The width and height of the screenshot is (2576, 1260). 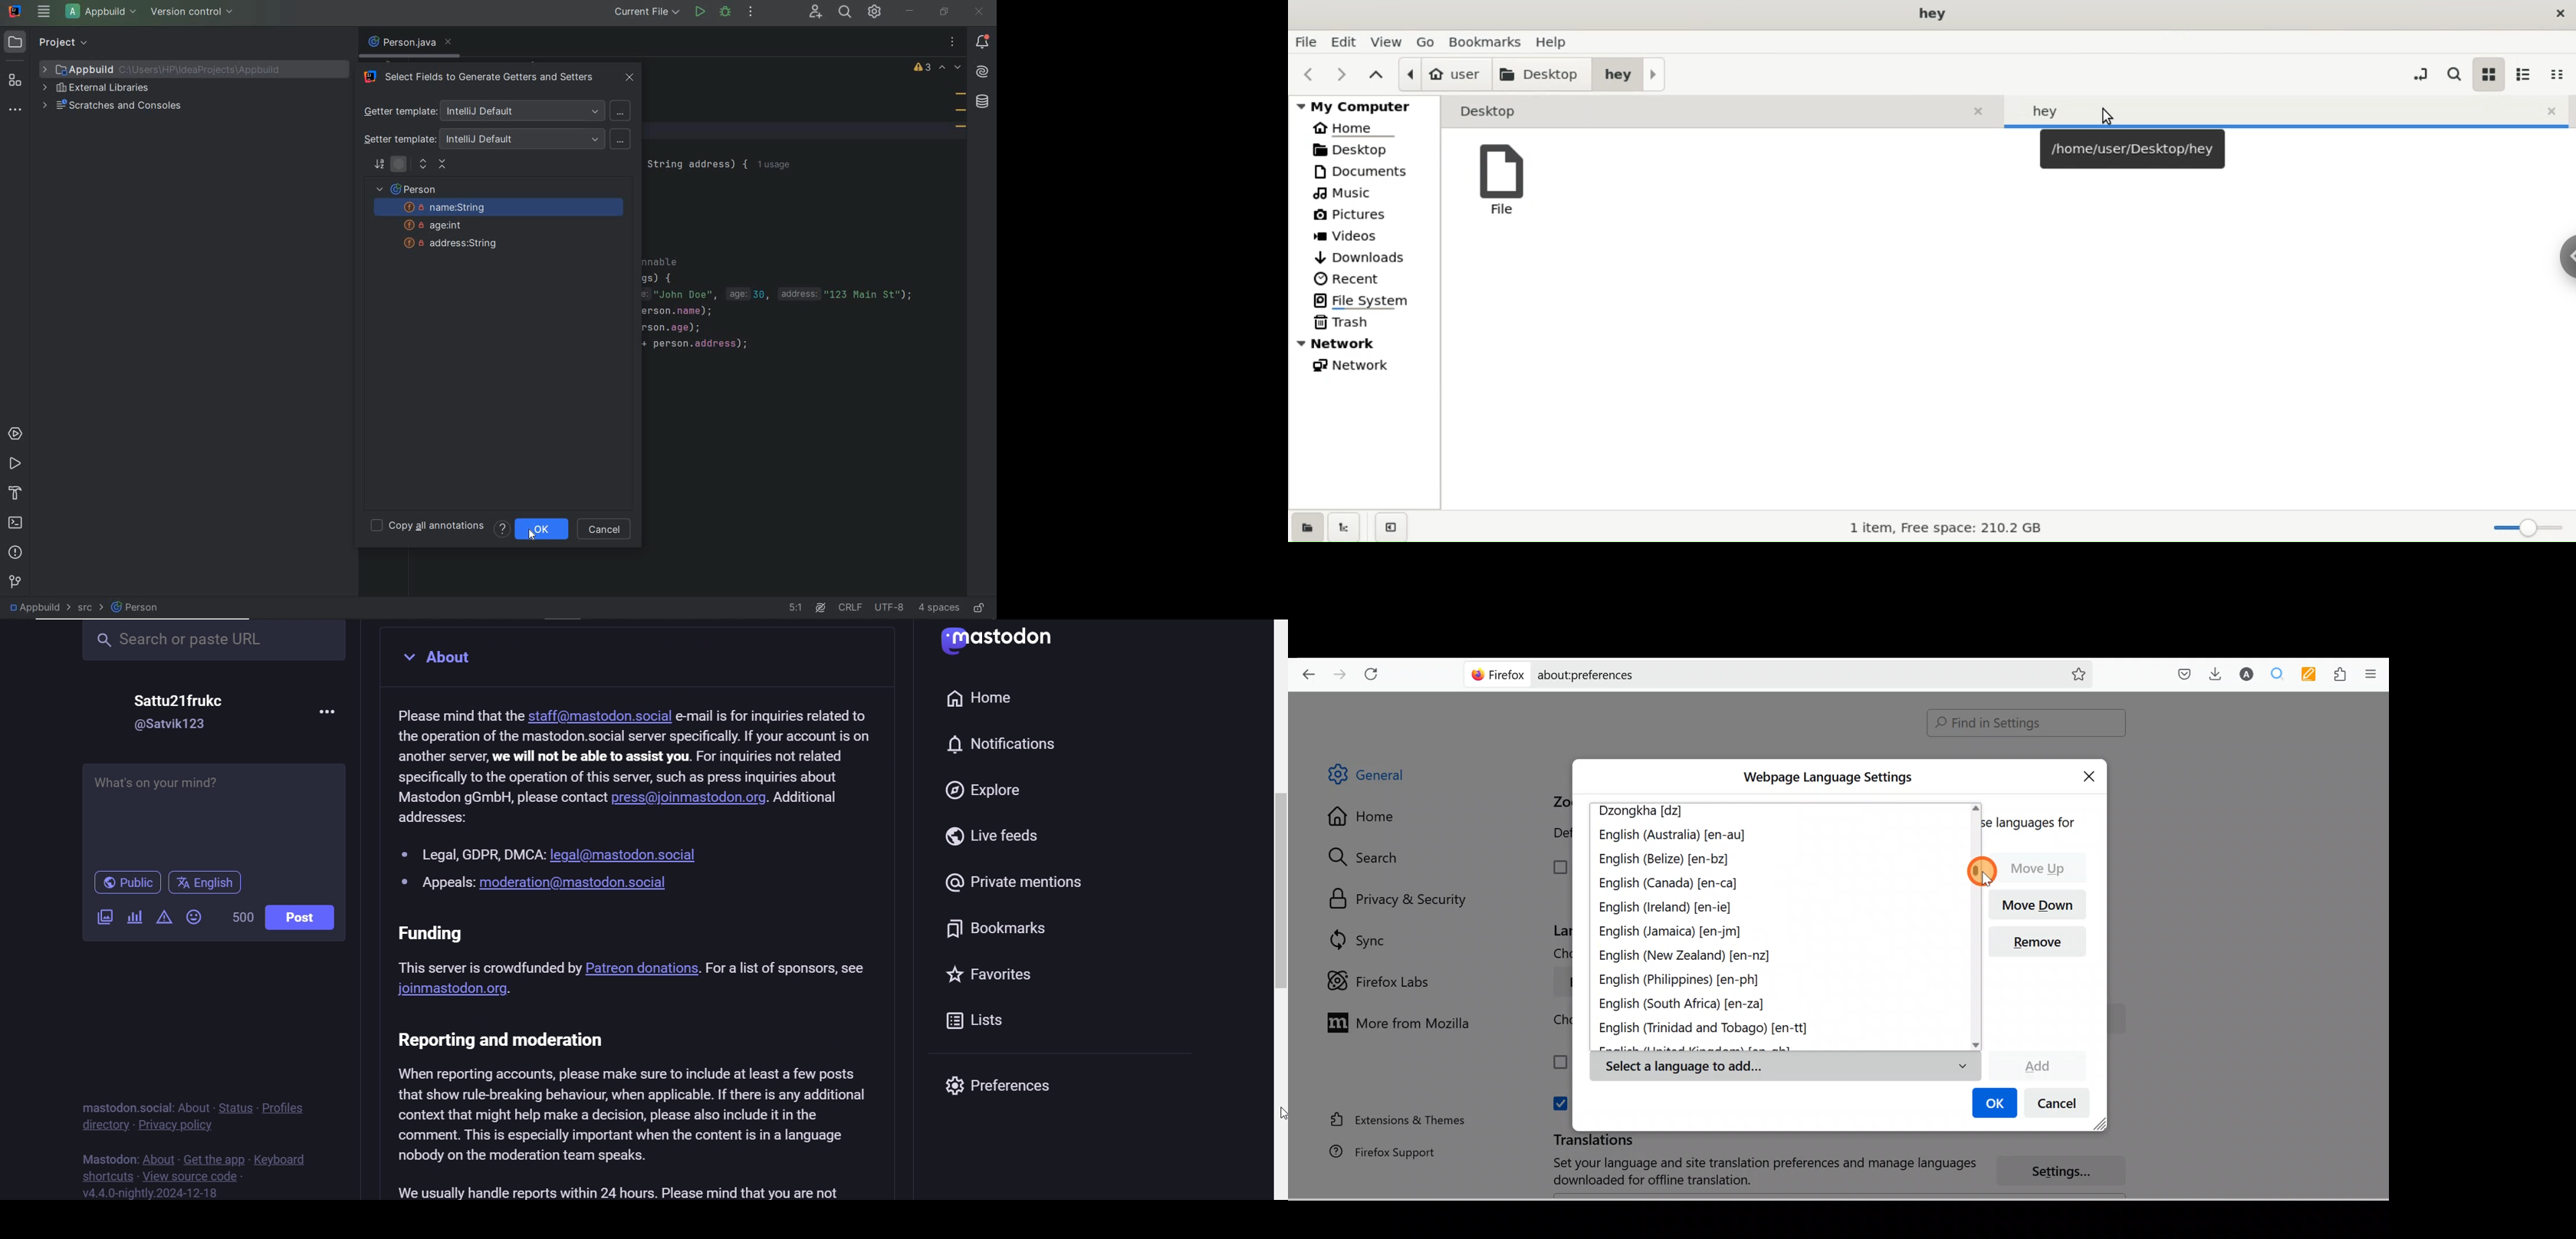 What do you see at coordinates (43, 12) in the screenshot?
I see `main menu` at bounding box center [43, 12].